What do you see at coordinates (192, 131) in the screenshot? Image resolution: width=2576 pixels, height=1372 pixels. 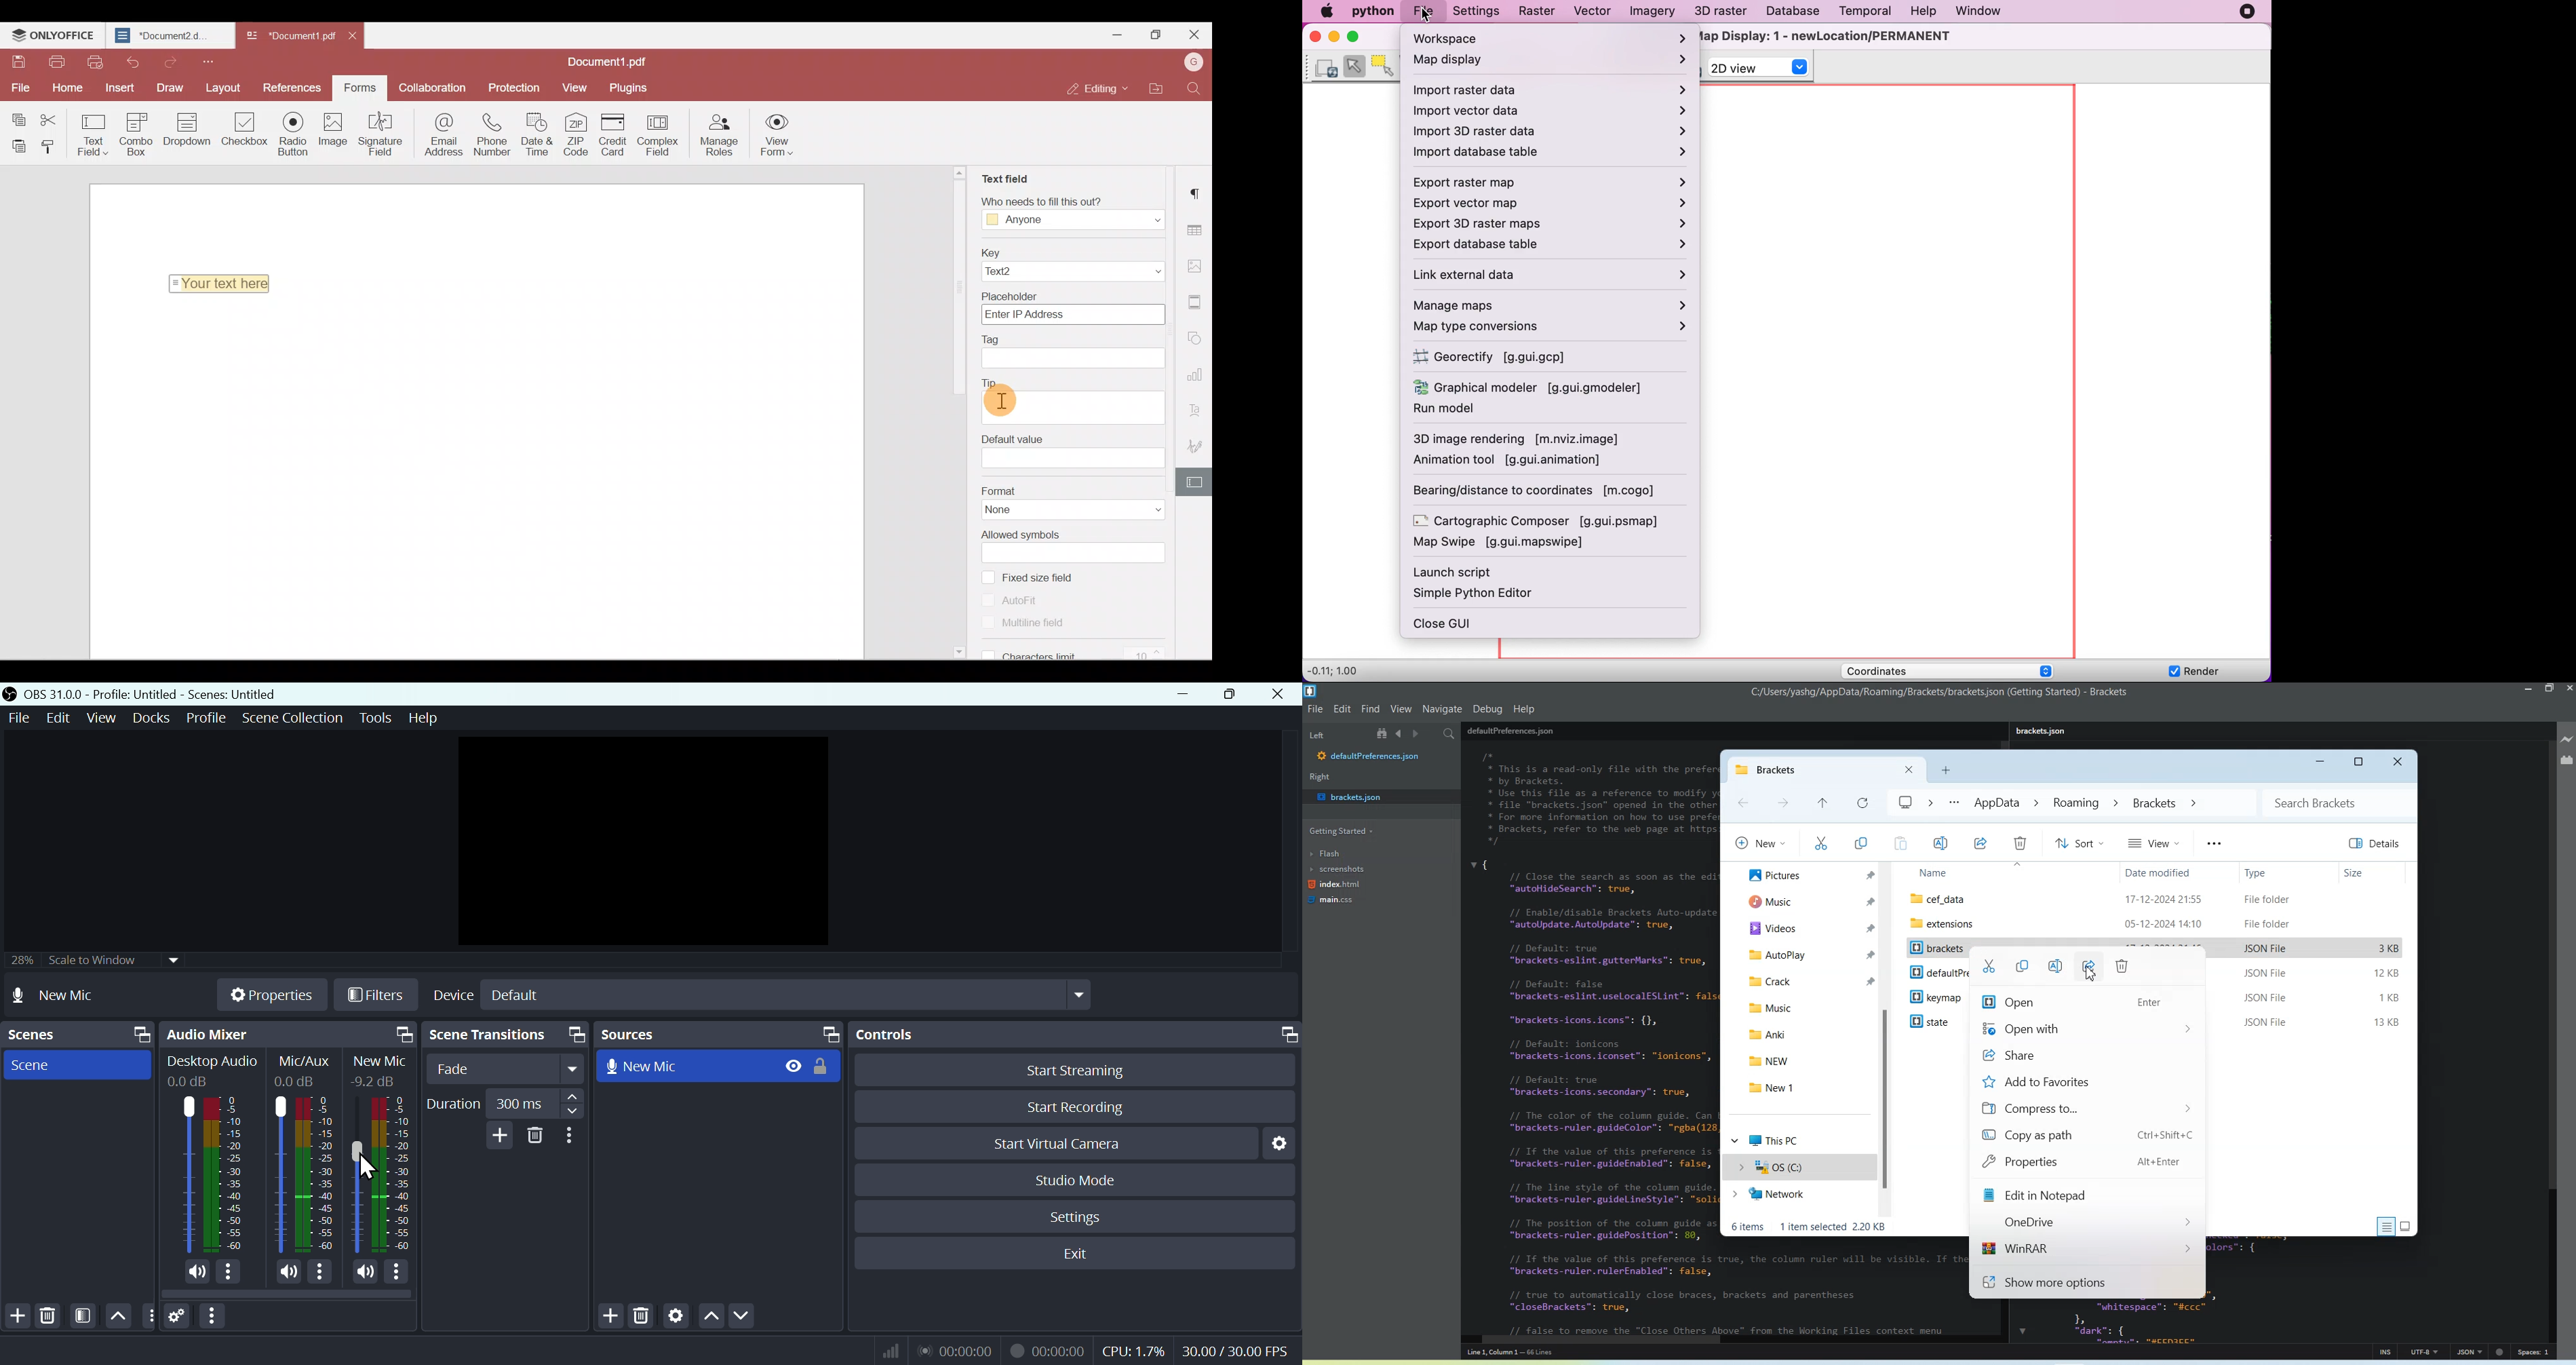 I see `Drop down` at bounding box center [192, 131].